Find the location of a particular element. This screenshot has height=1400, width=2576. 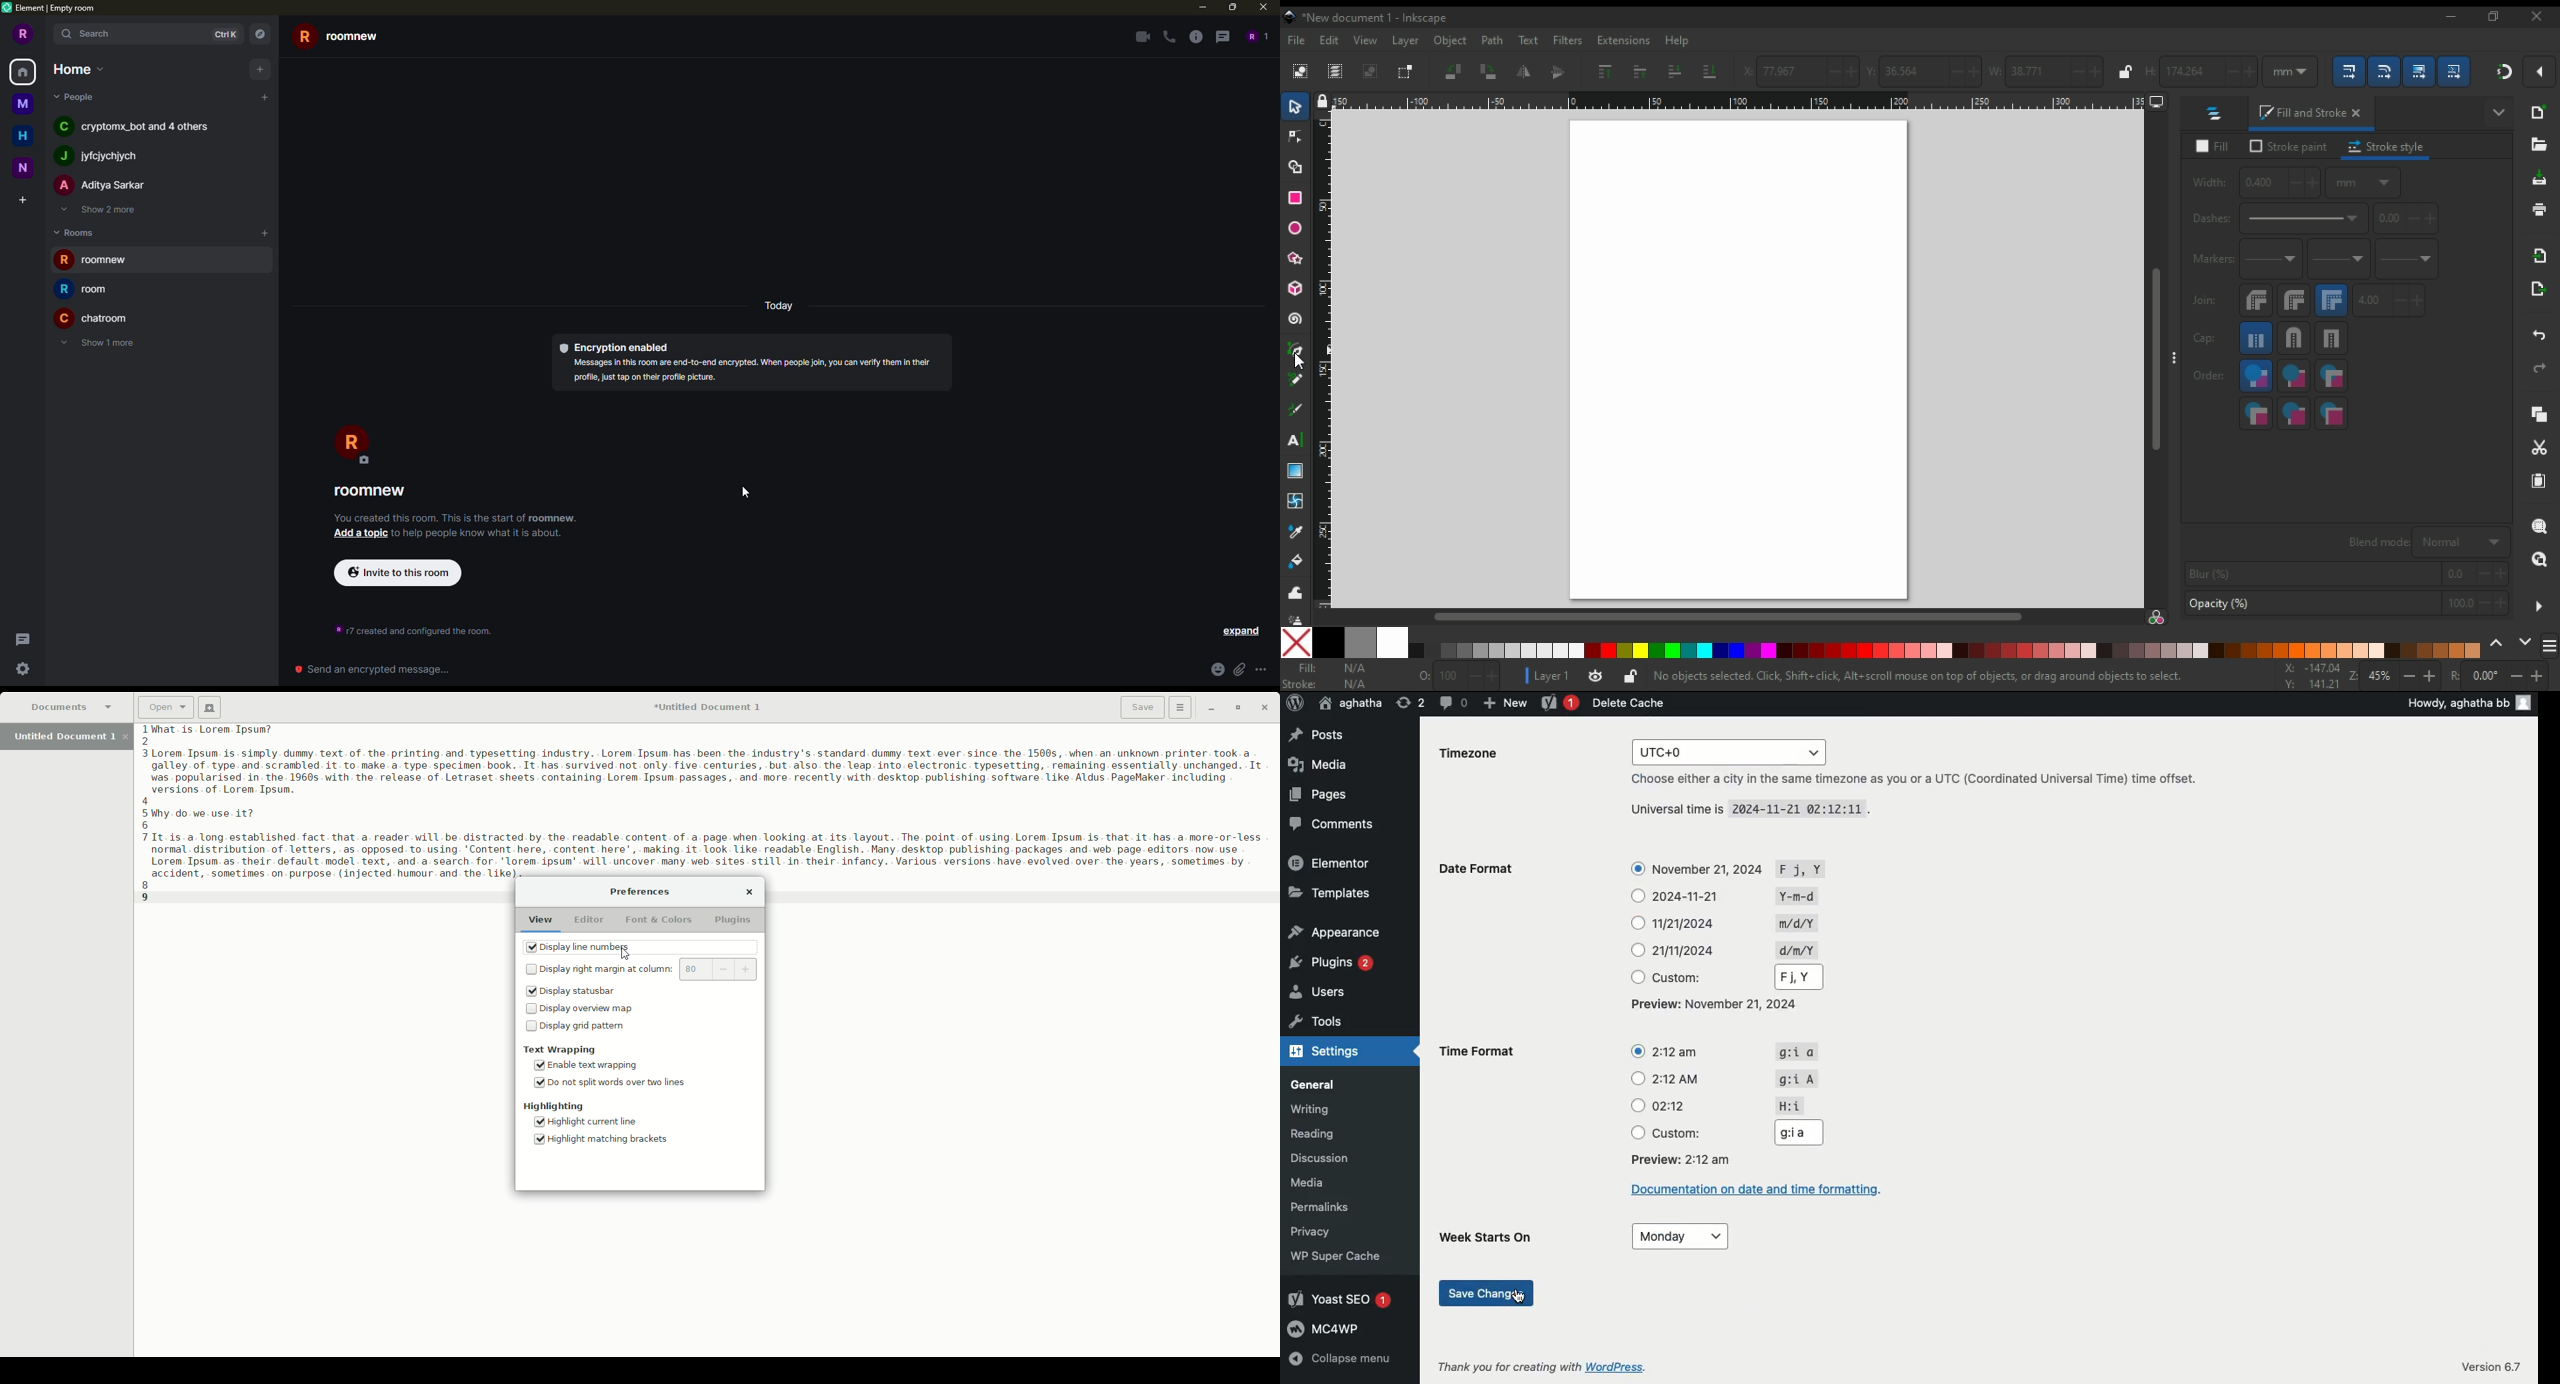

calligraphy tool is located at coordinates (1296, 409).